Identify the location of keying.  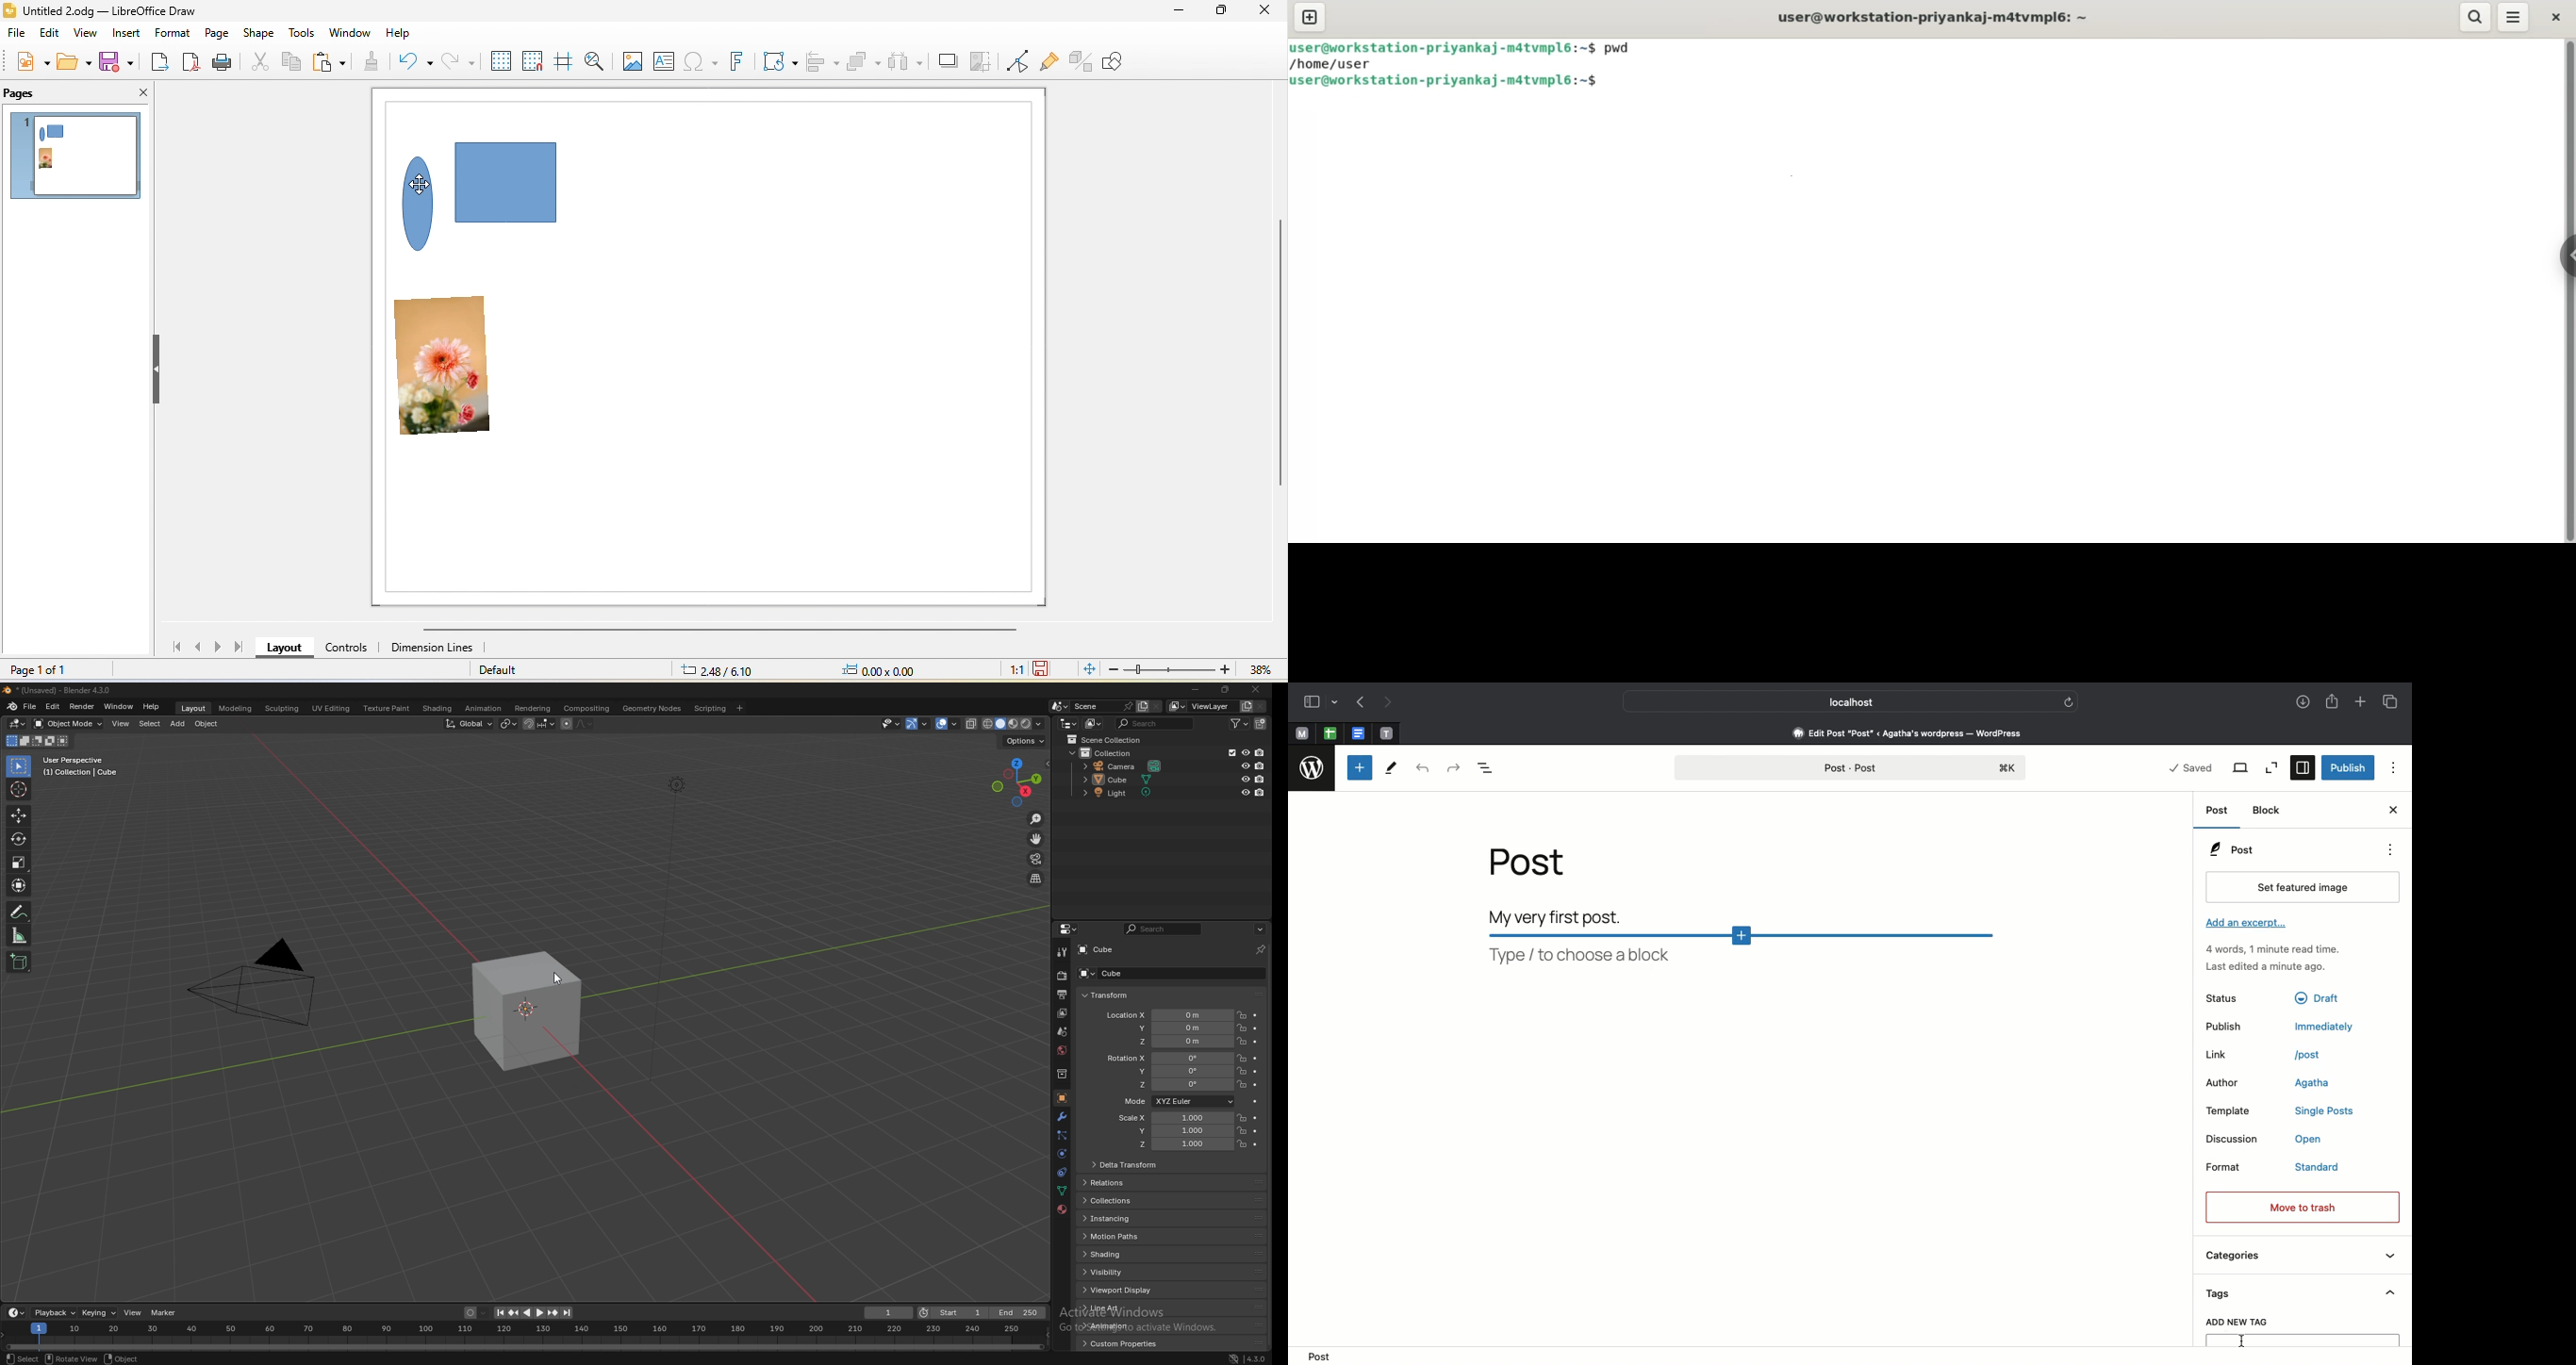
(98, 1313).